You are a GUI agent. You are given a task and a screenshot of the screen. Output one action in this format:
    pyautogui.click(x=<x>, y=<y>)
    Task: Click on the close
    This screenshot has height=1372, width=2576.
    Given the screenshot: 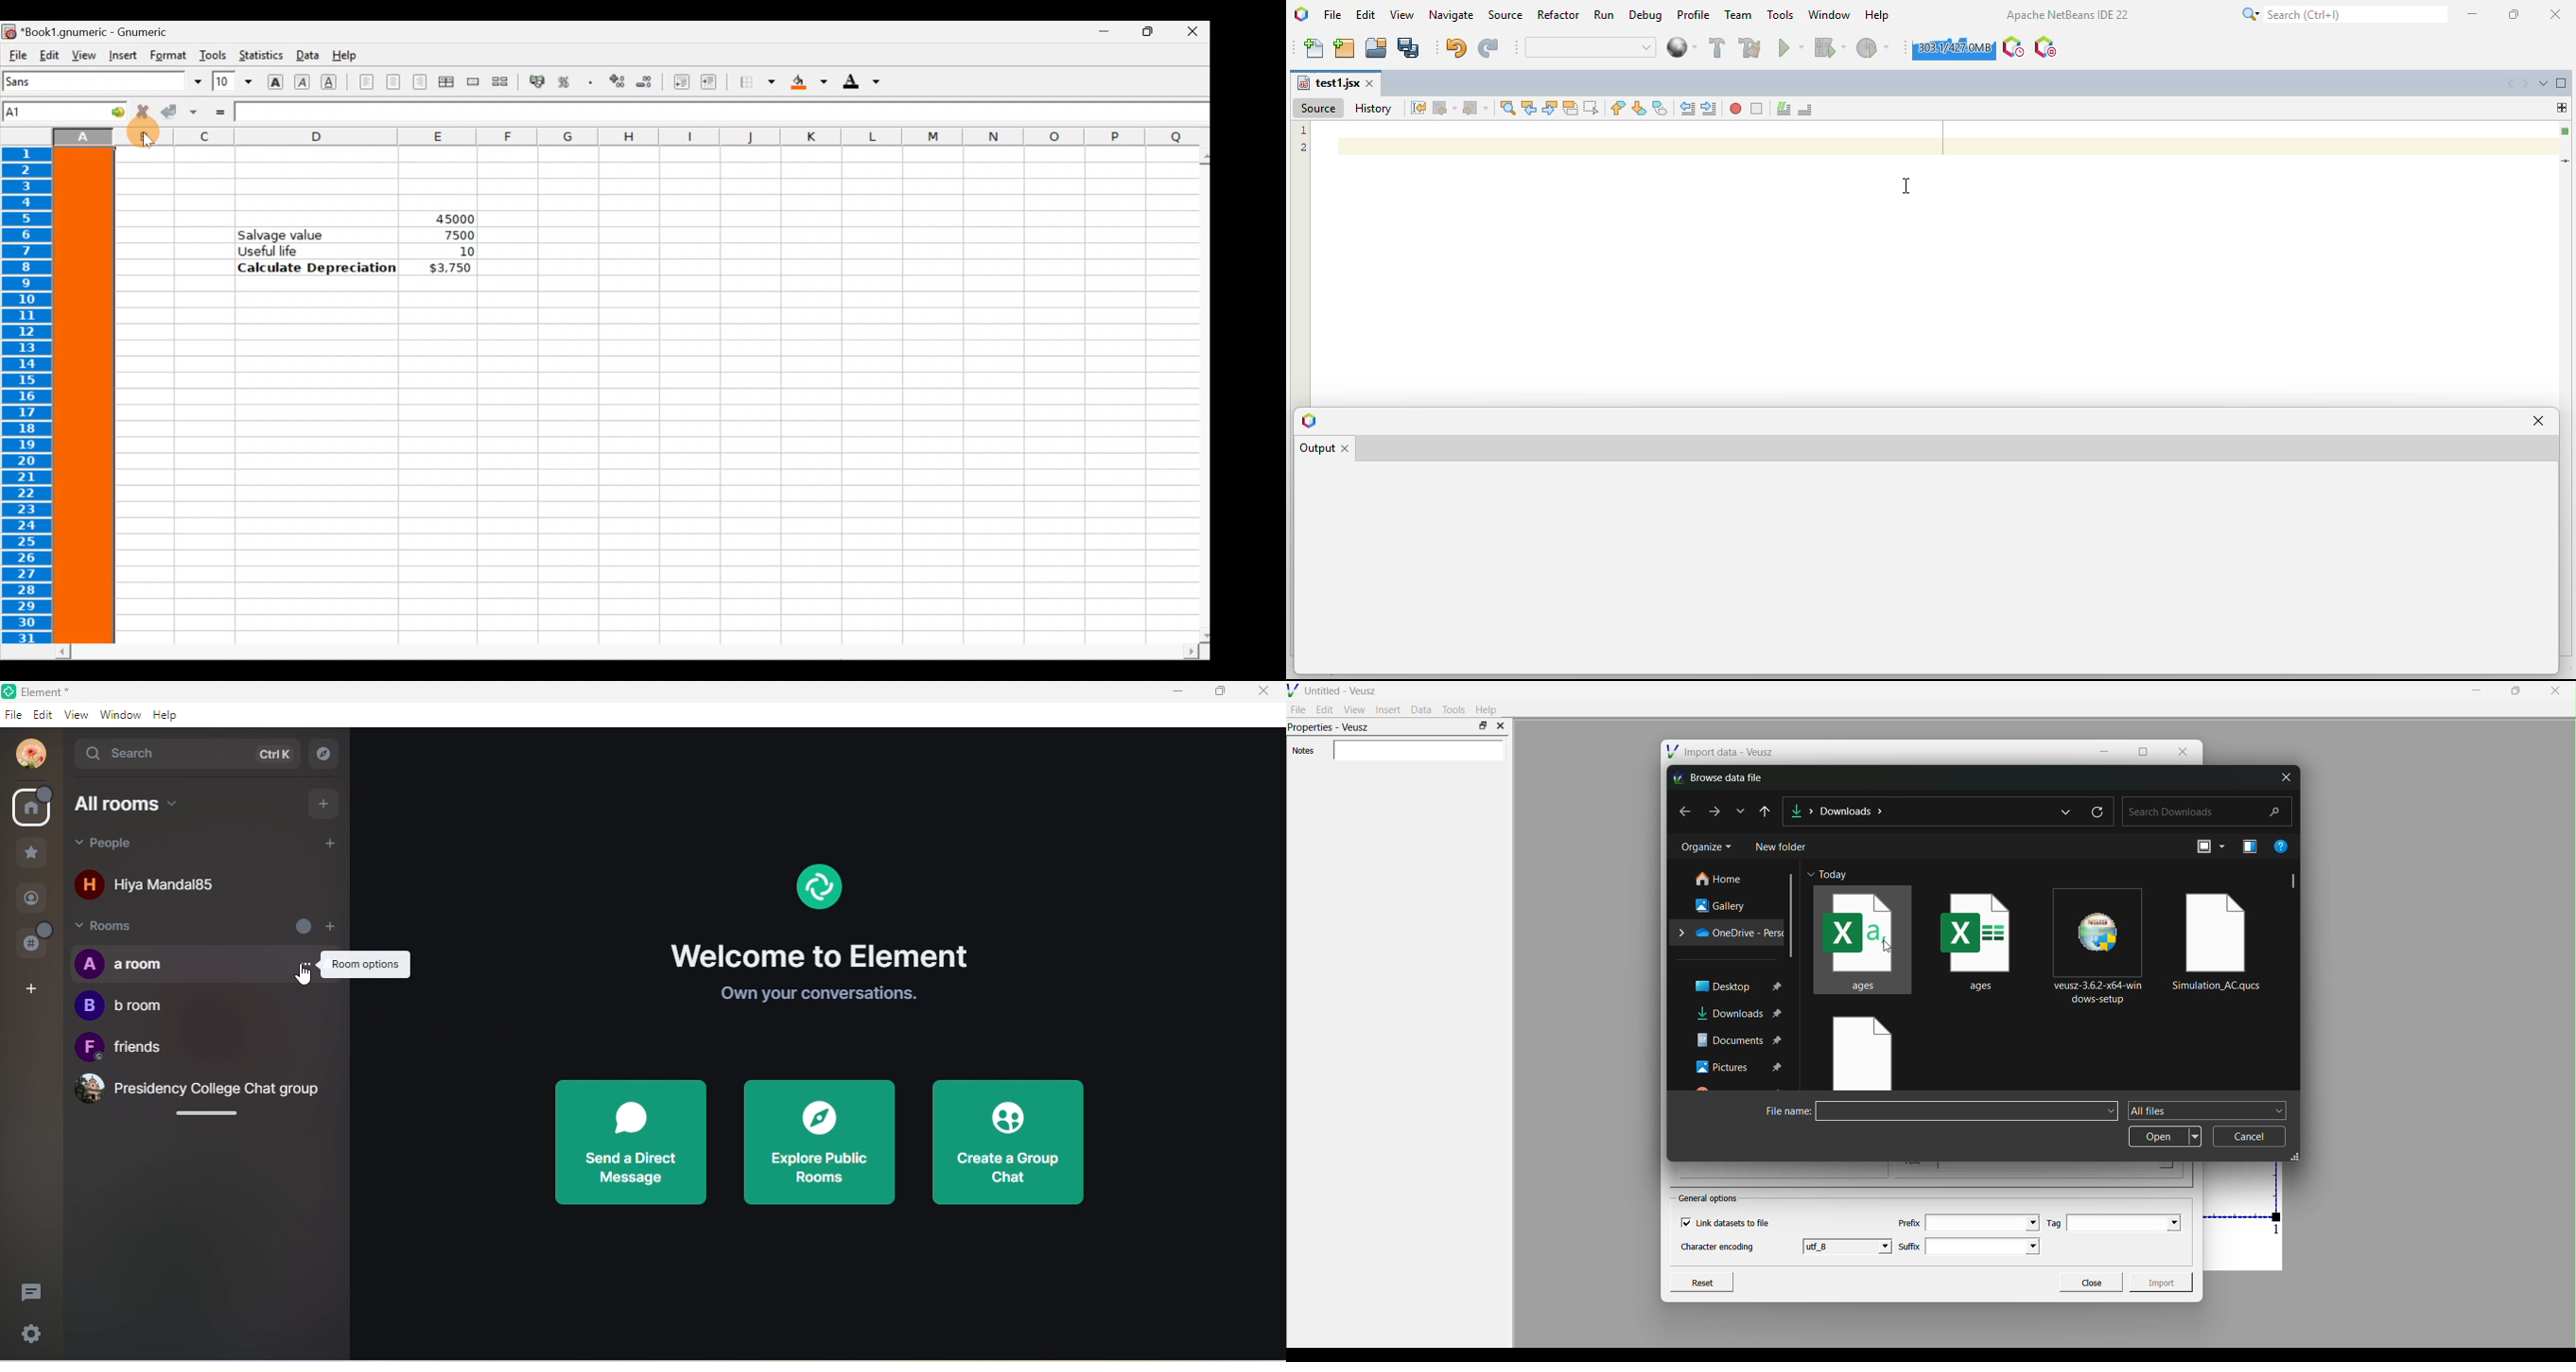 What is the action you would take?
    pyautogui.click(x=2557, y=14)
    